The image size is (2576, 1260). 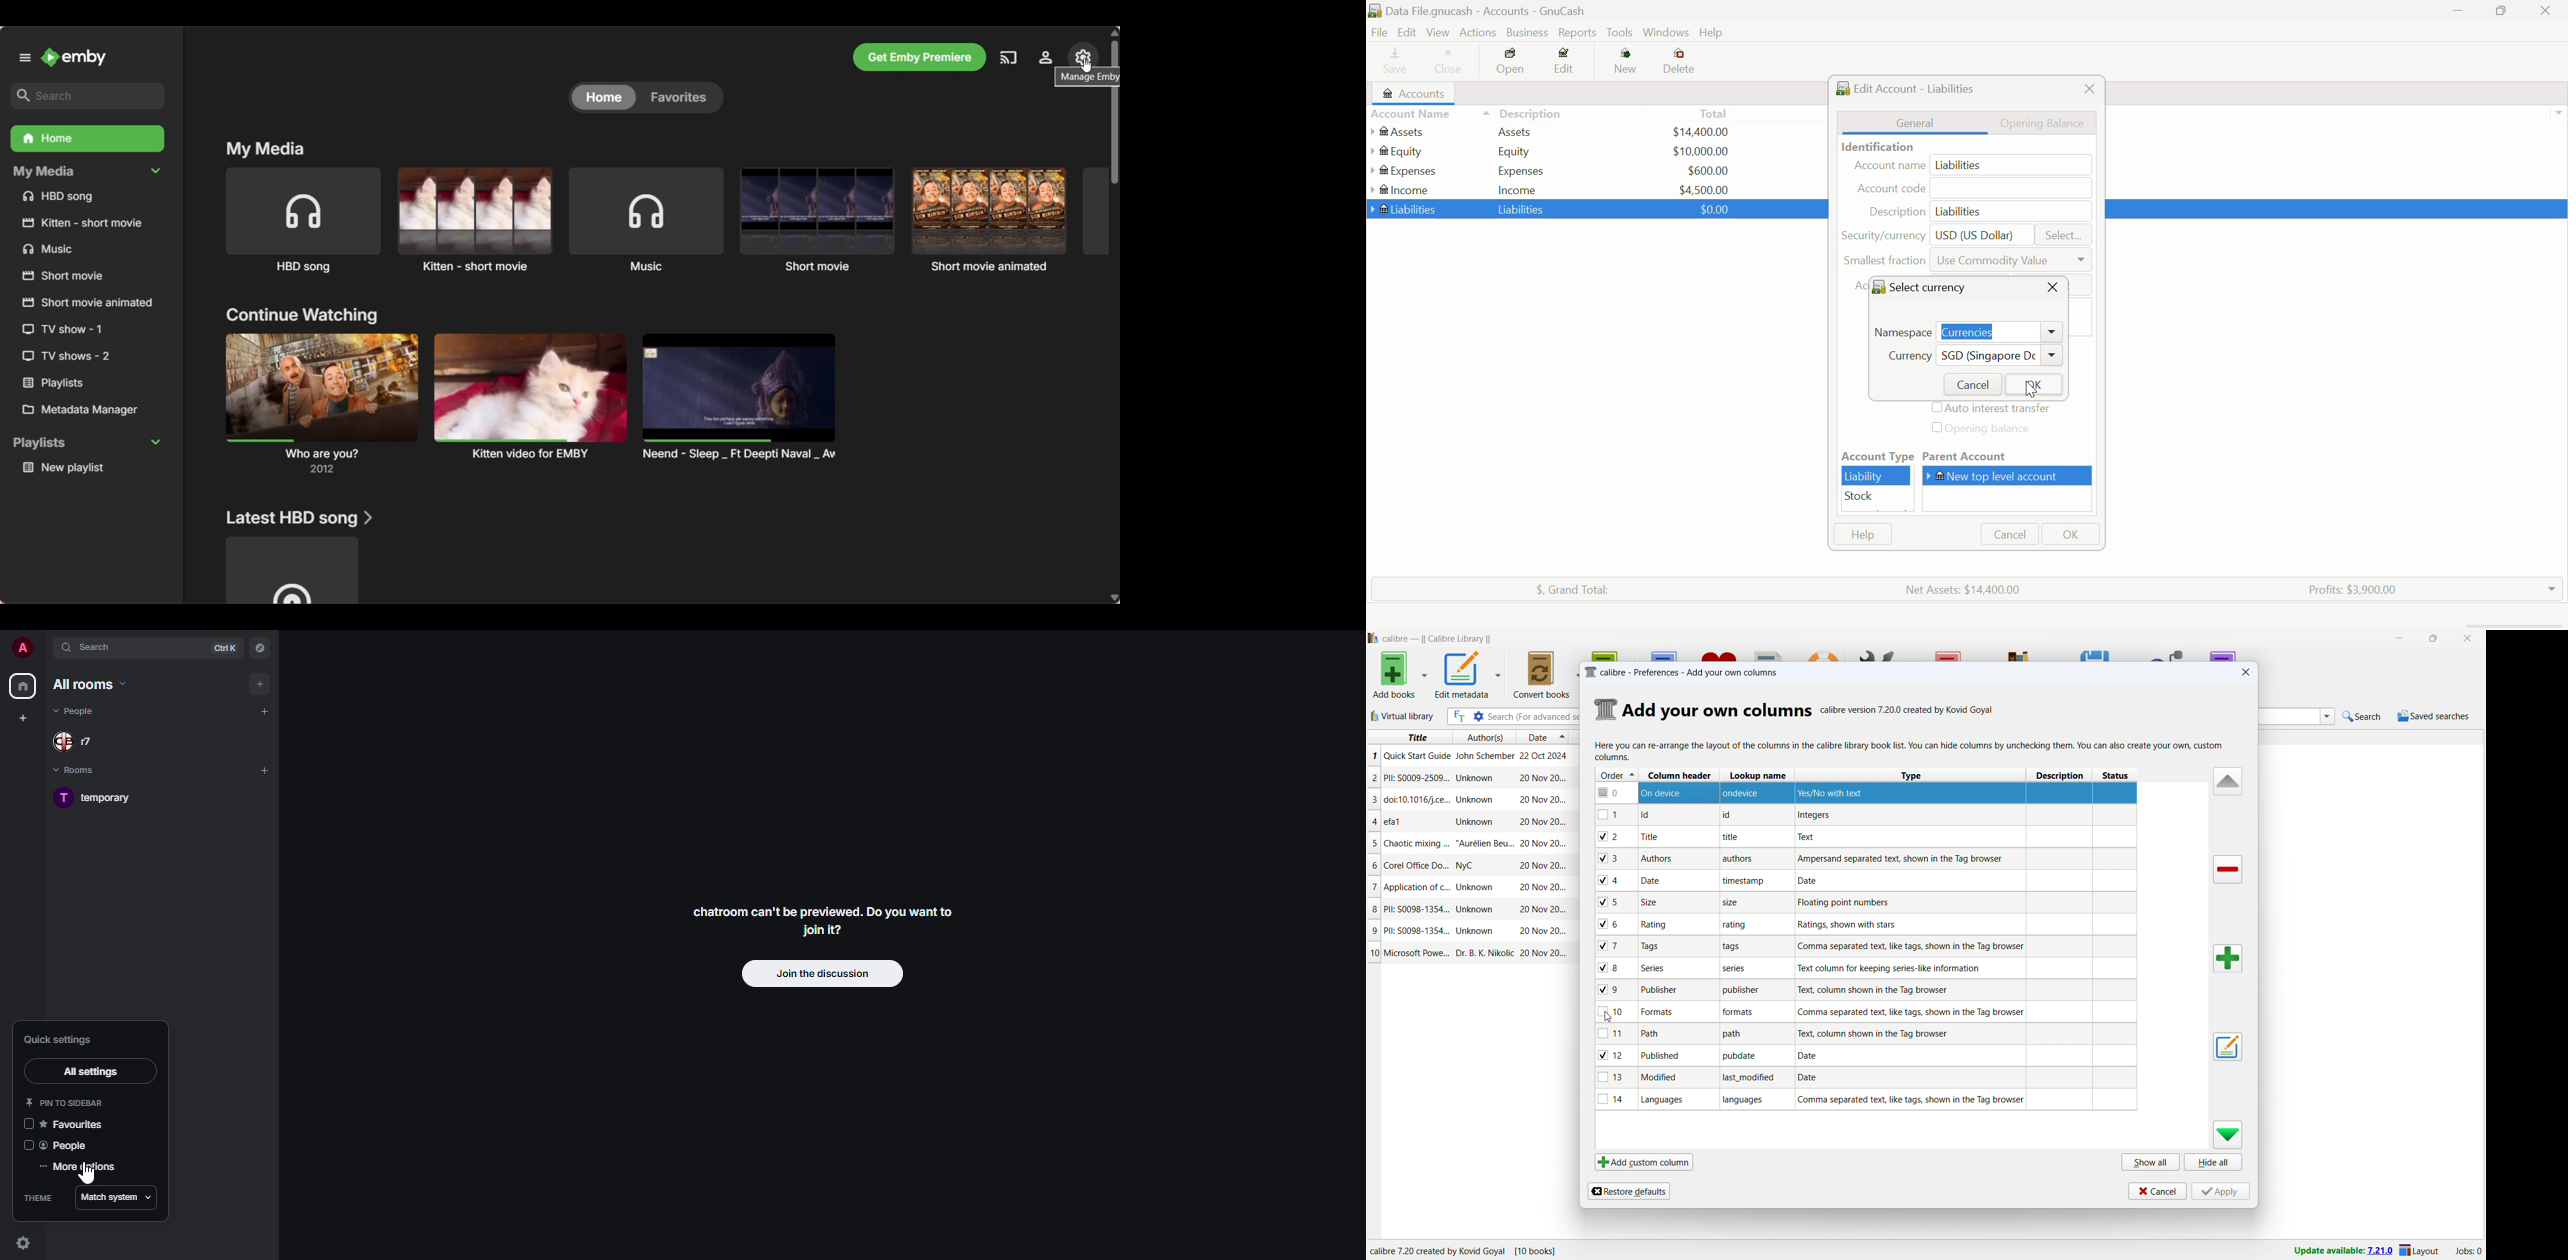 I want to click on hide all, so click(x=2214, y=1162).